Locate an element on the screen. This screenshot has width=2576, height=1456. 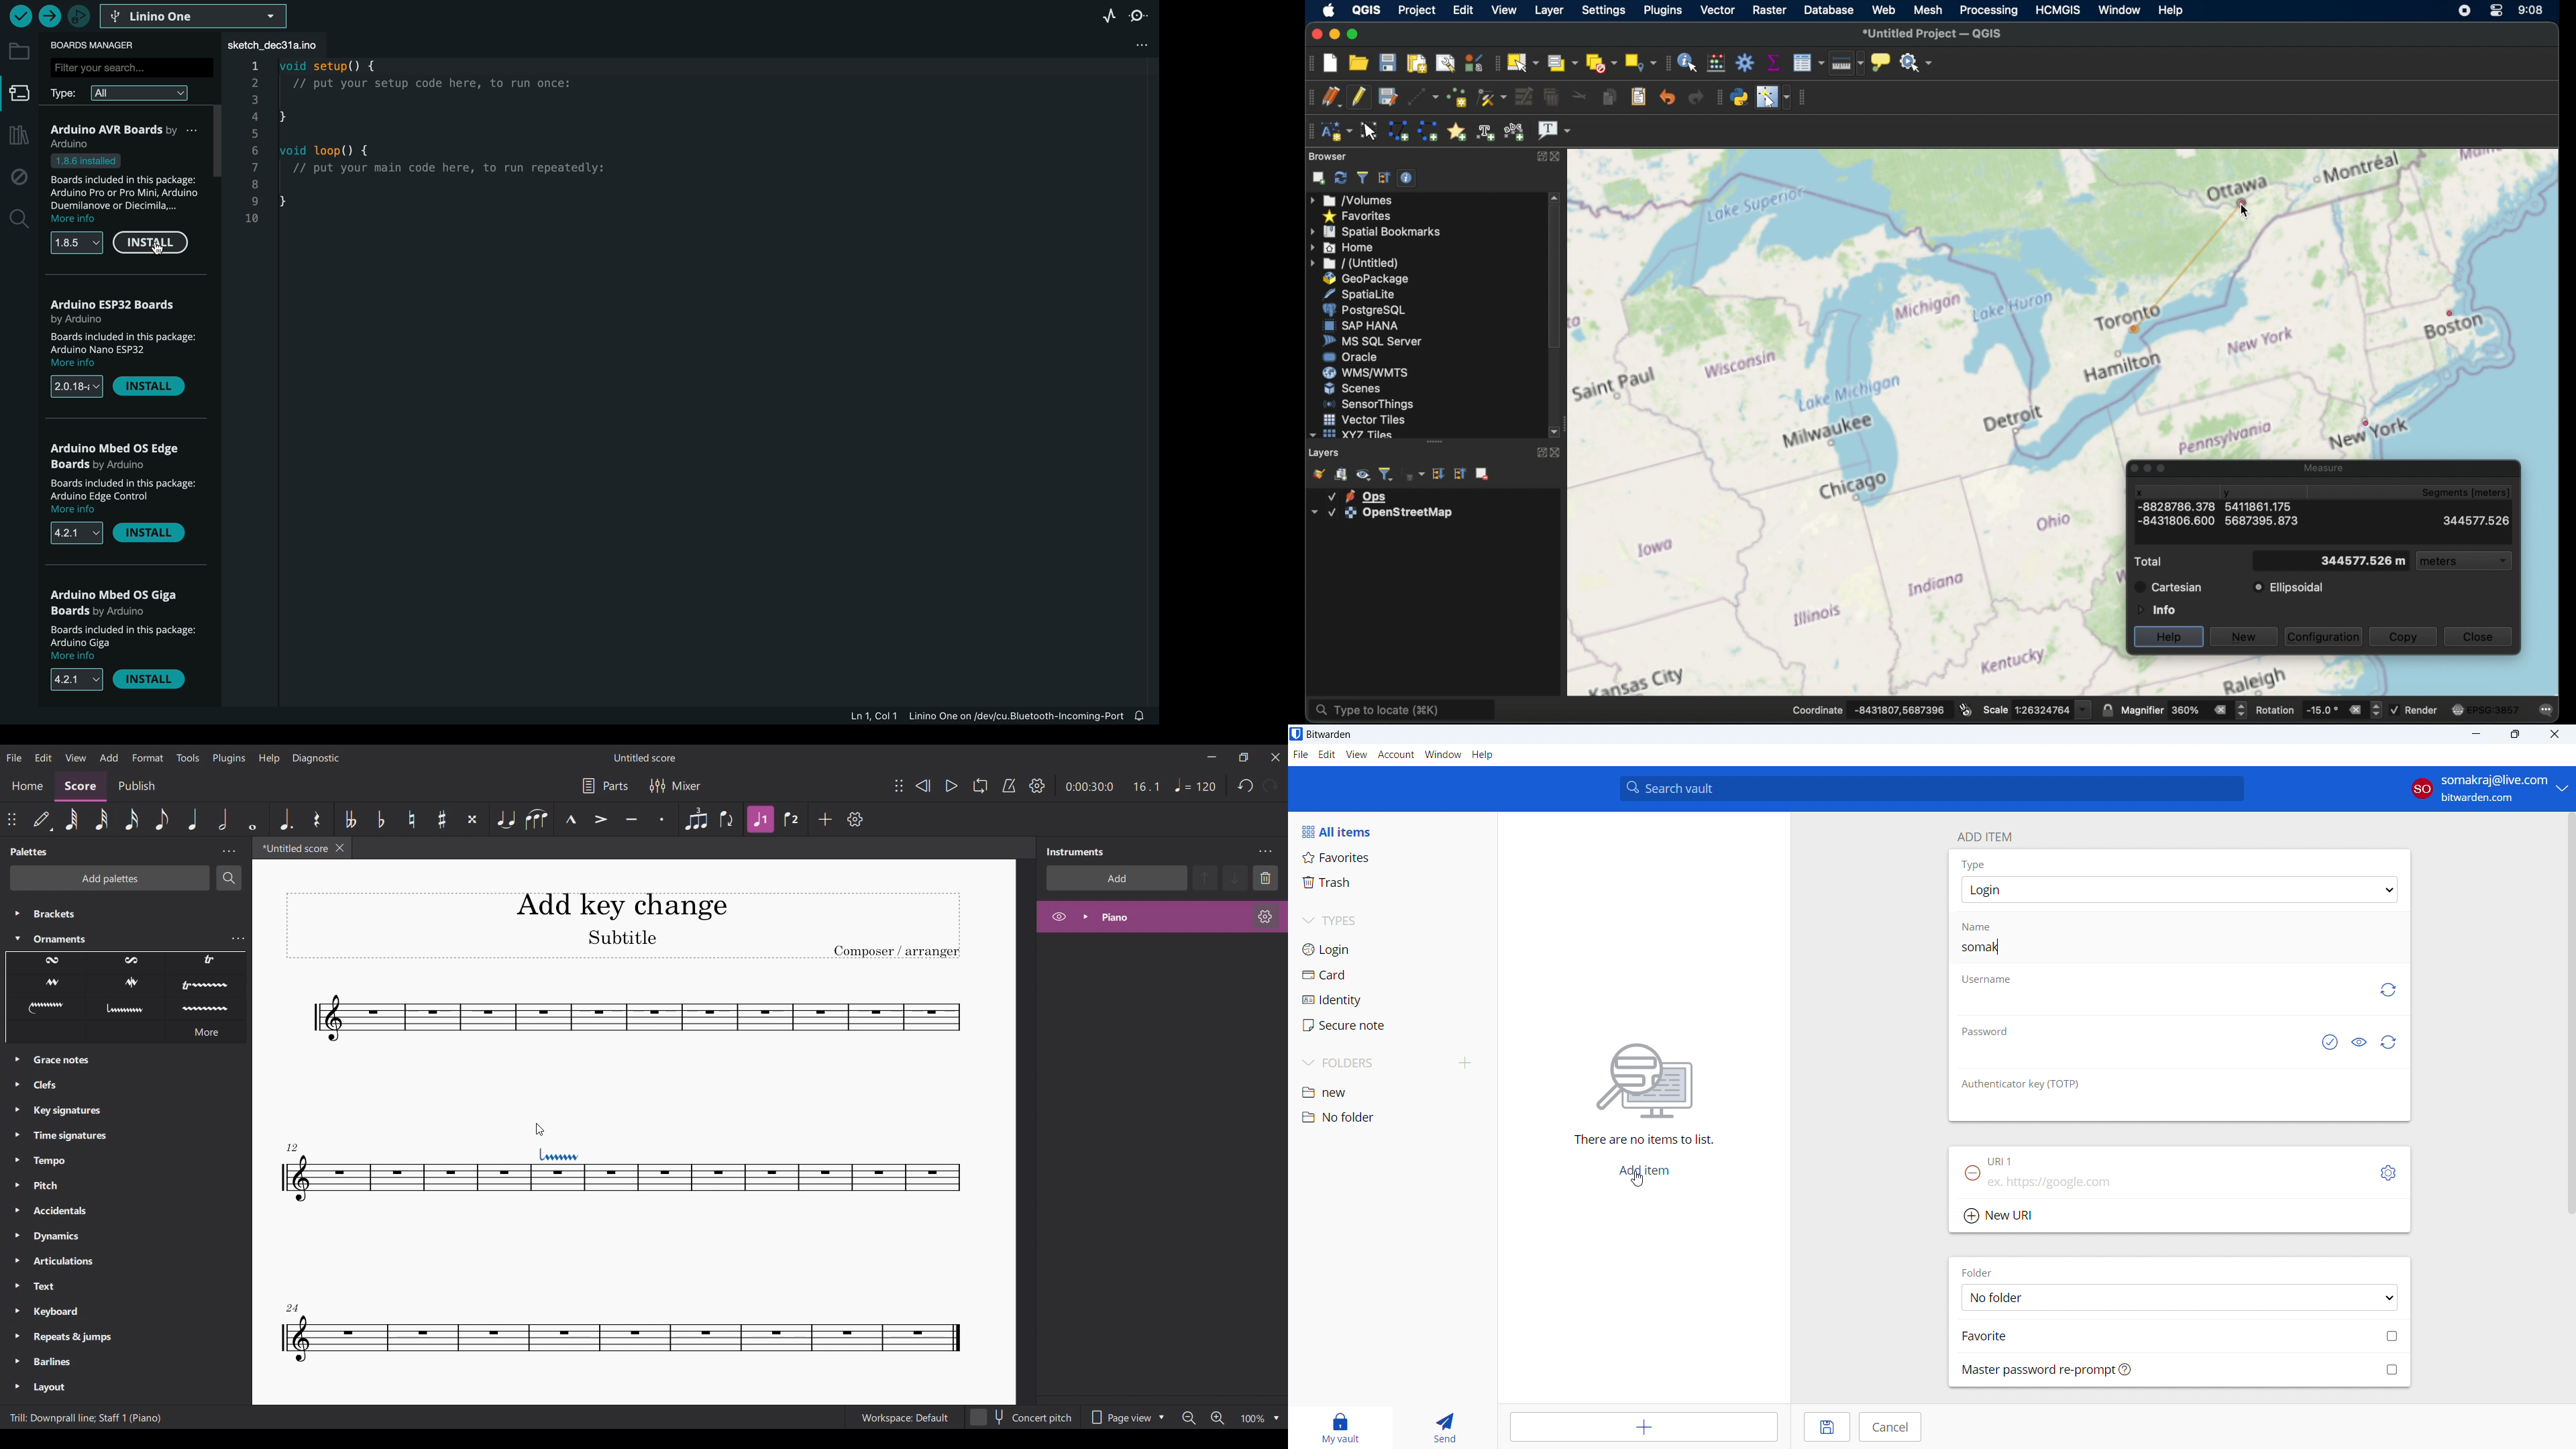
my vault is located at coordinates (1337, 1428).